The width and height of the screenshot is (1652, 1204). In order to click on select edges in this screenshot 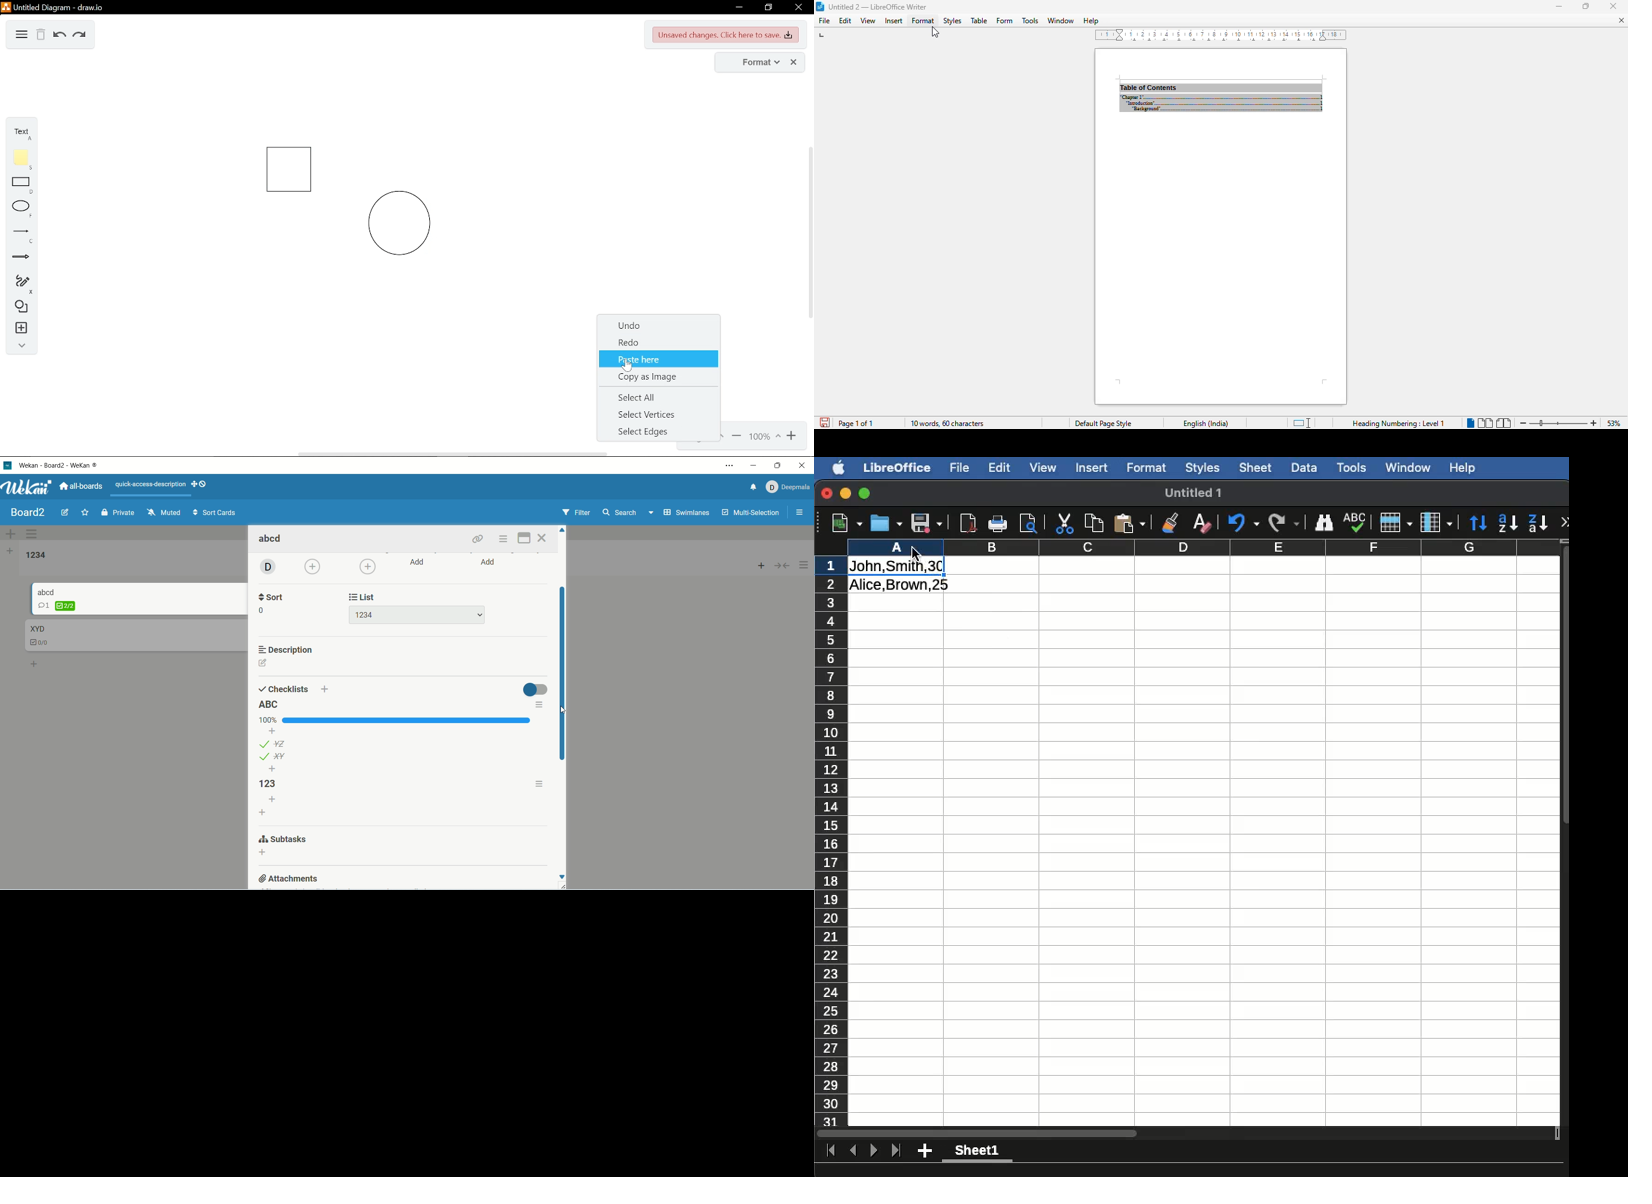, I will do `click(660, 431)`.